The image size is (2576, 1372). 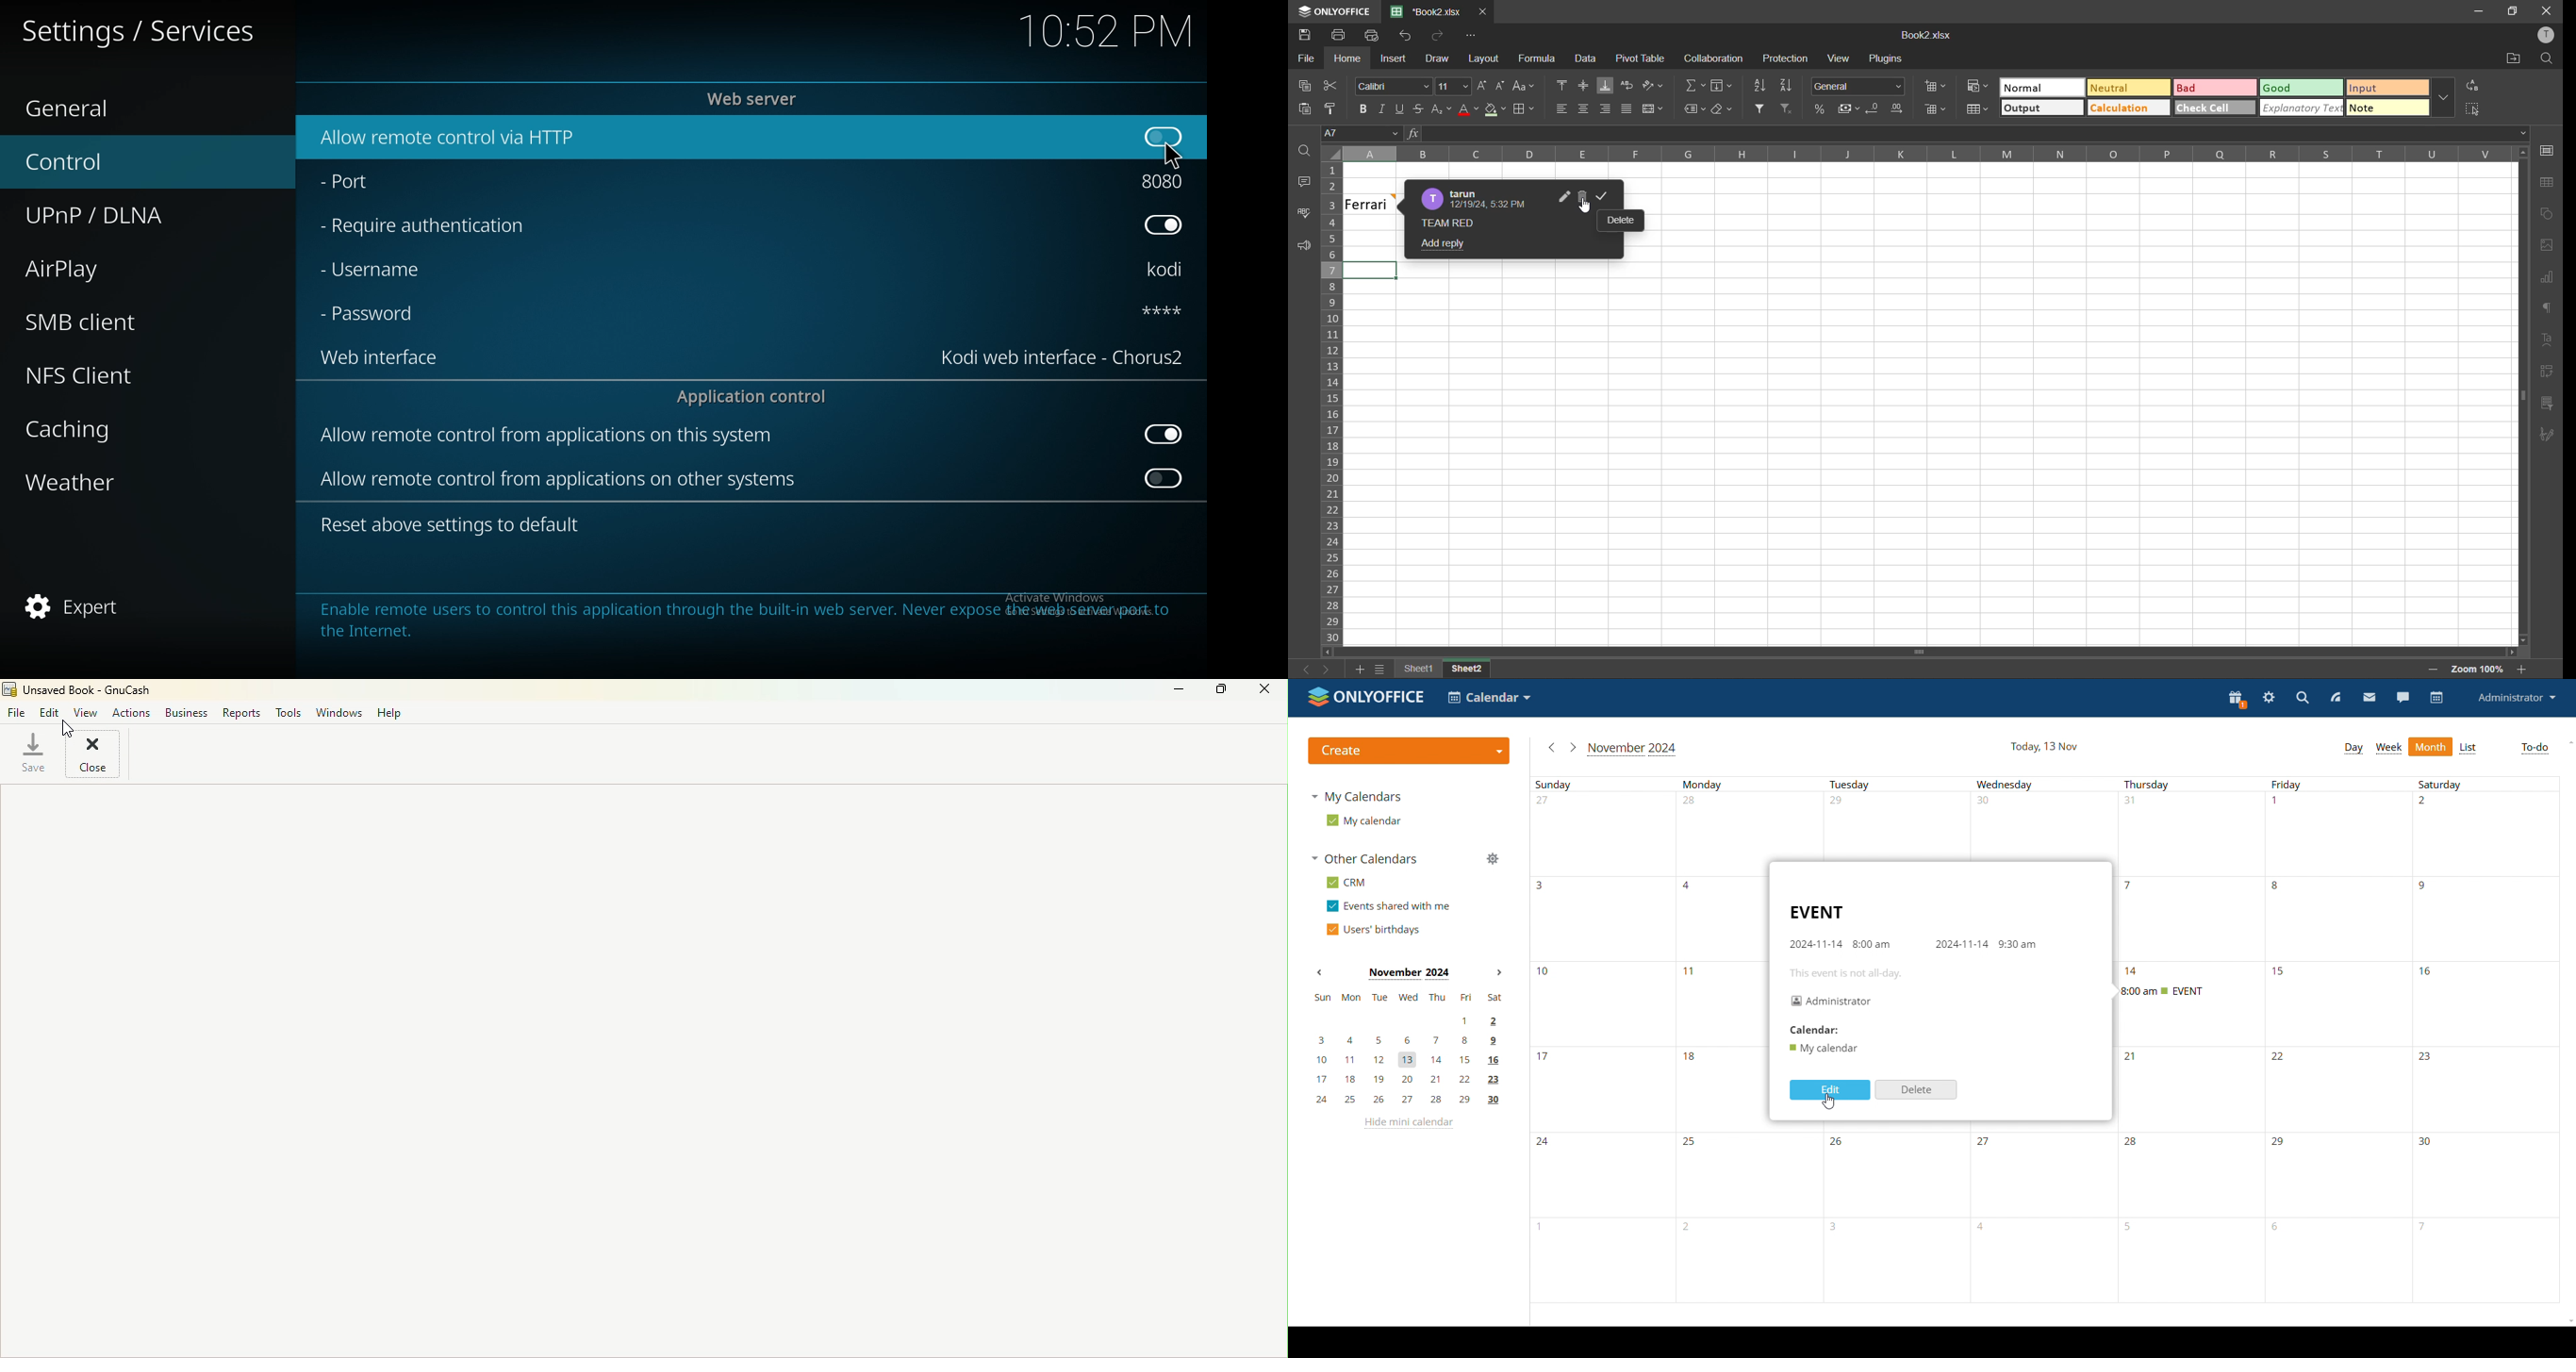 I want to click on mark as resolved, so click(x=1607, y=197).